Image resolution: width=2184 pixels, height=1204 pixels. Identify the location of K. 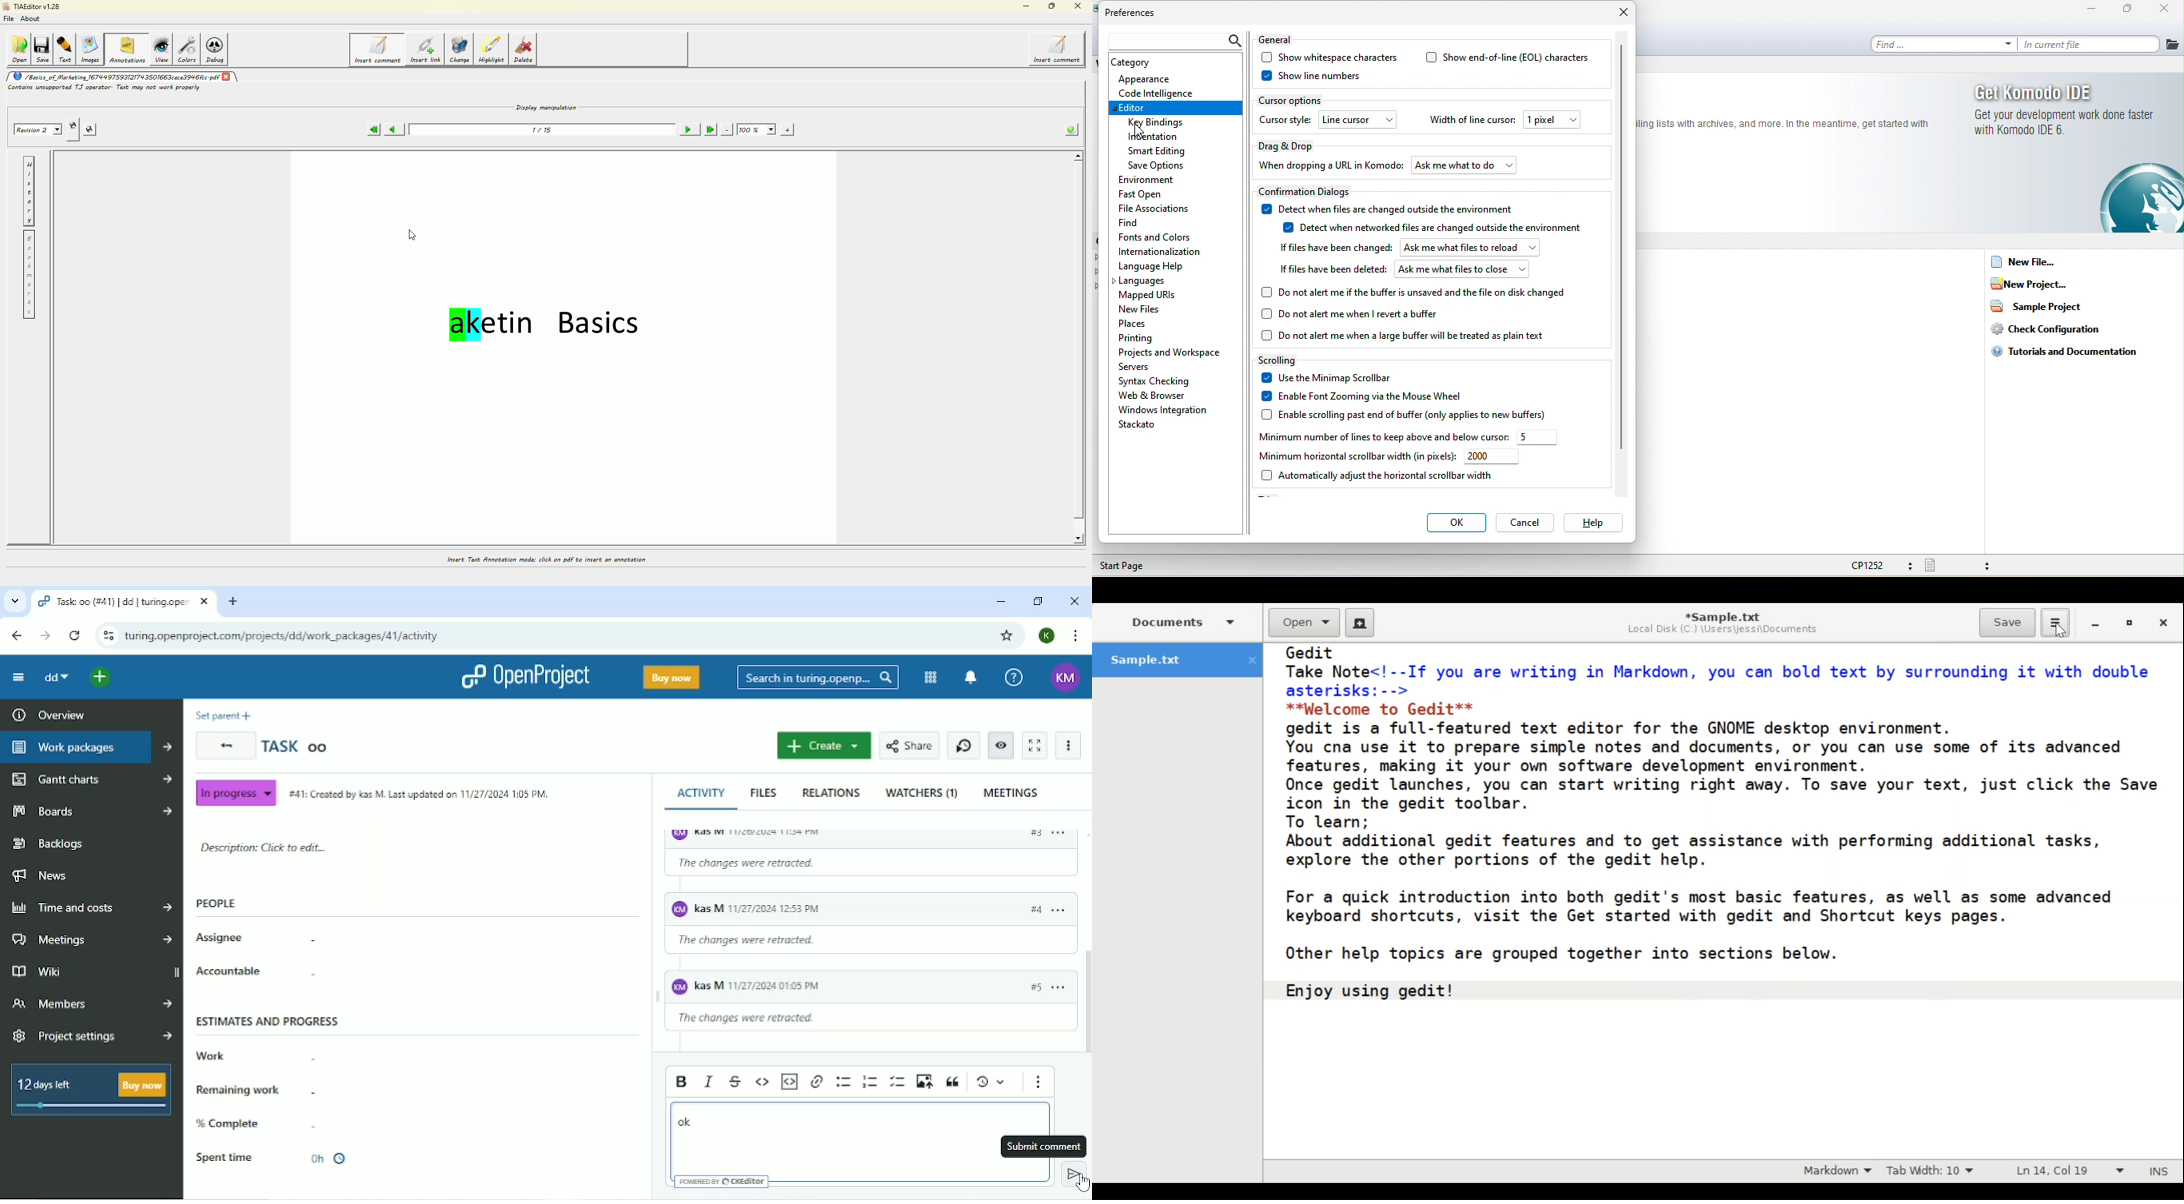
(1047, 635).